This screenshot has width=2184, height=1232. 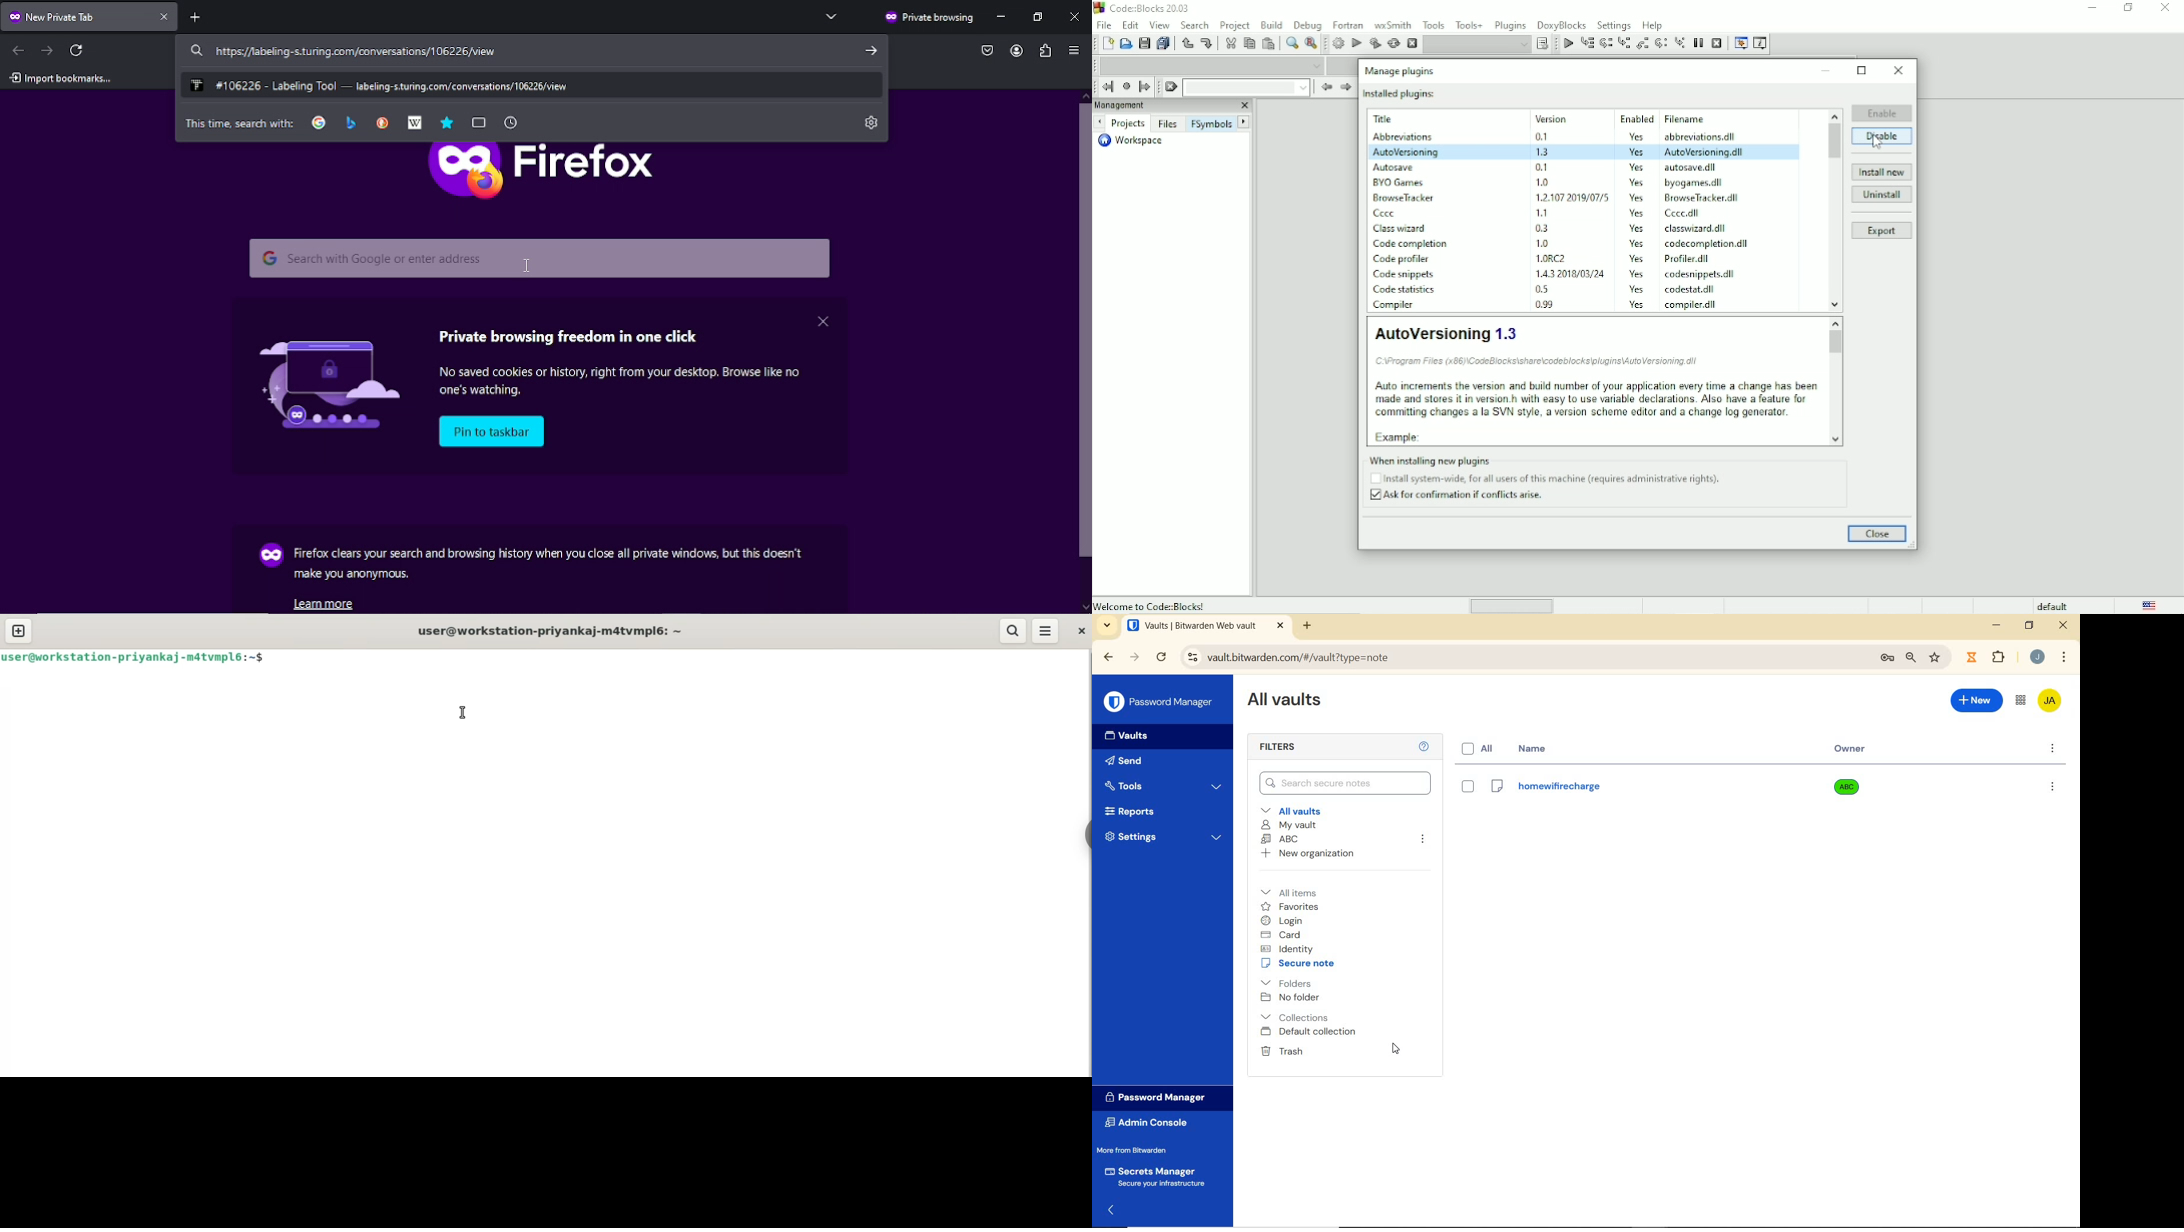 I want to click on Yes, so click(x=1640, y=306).